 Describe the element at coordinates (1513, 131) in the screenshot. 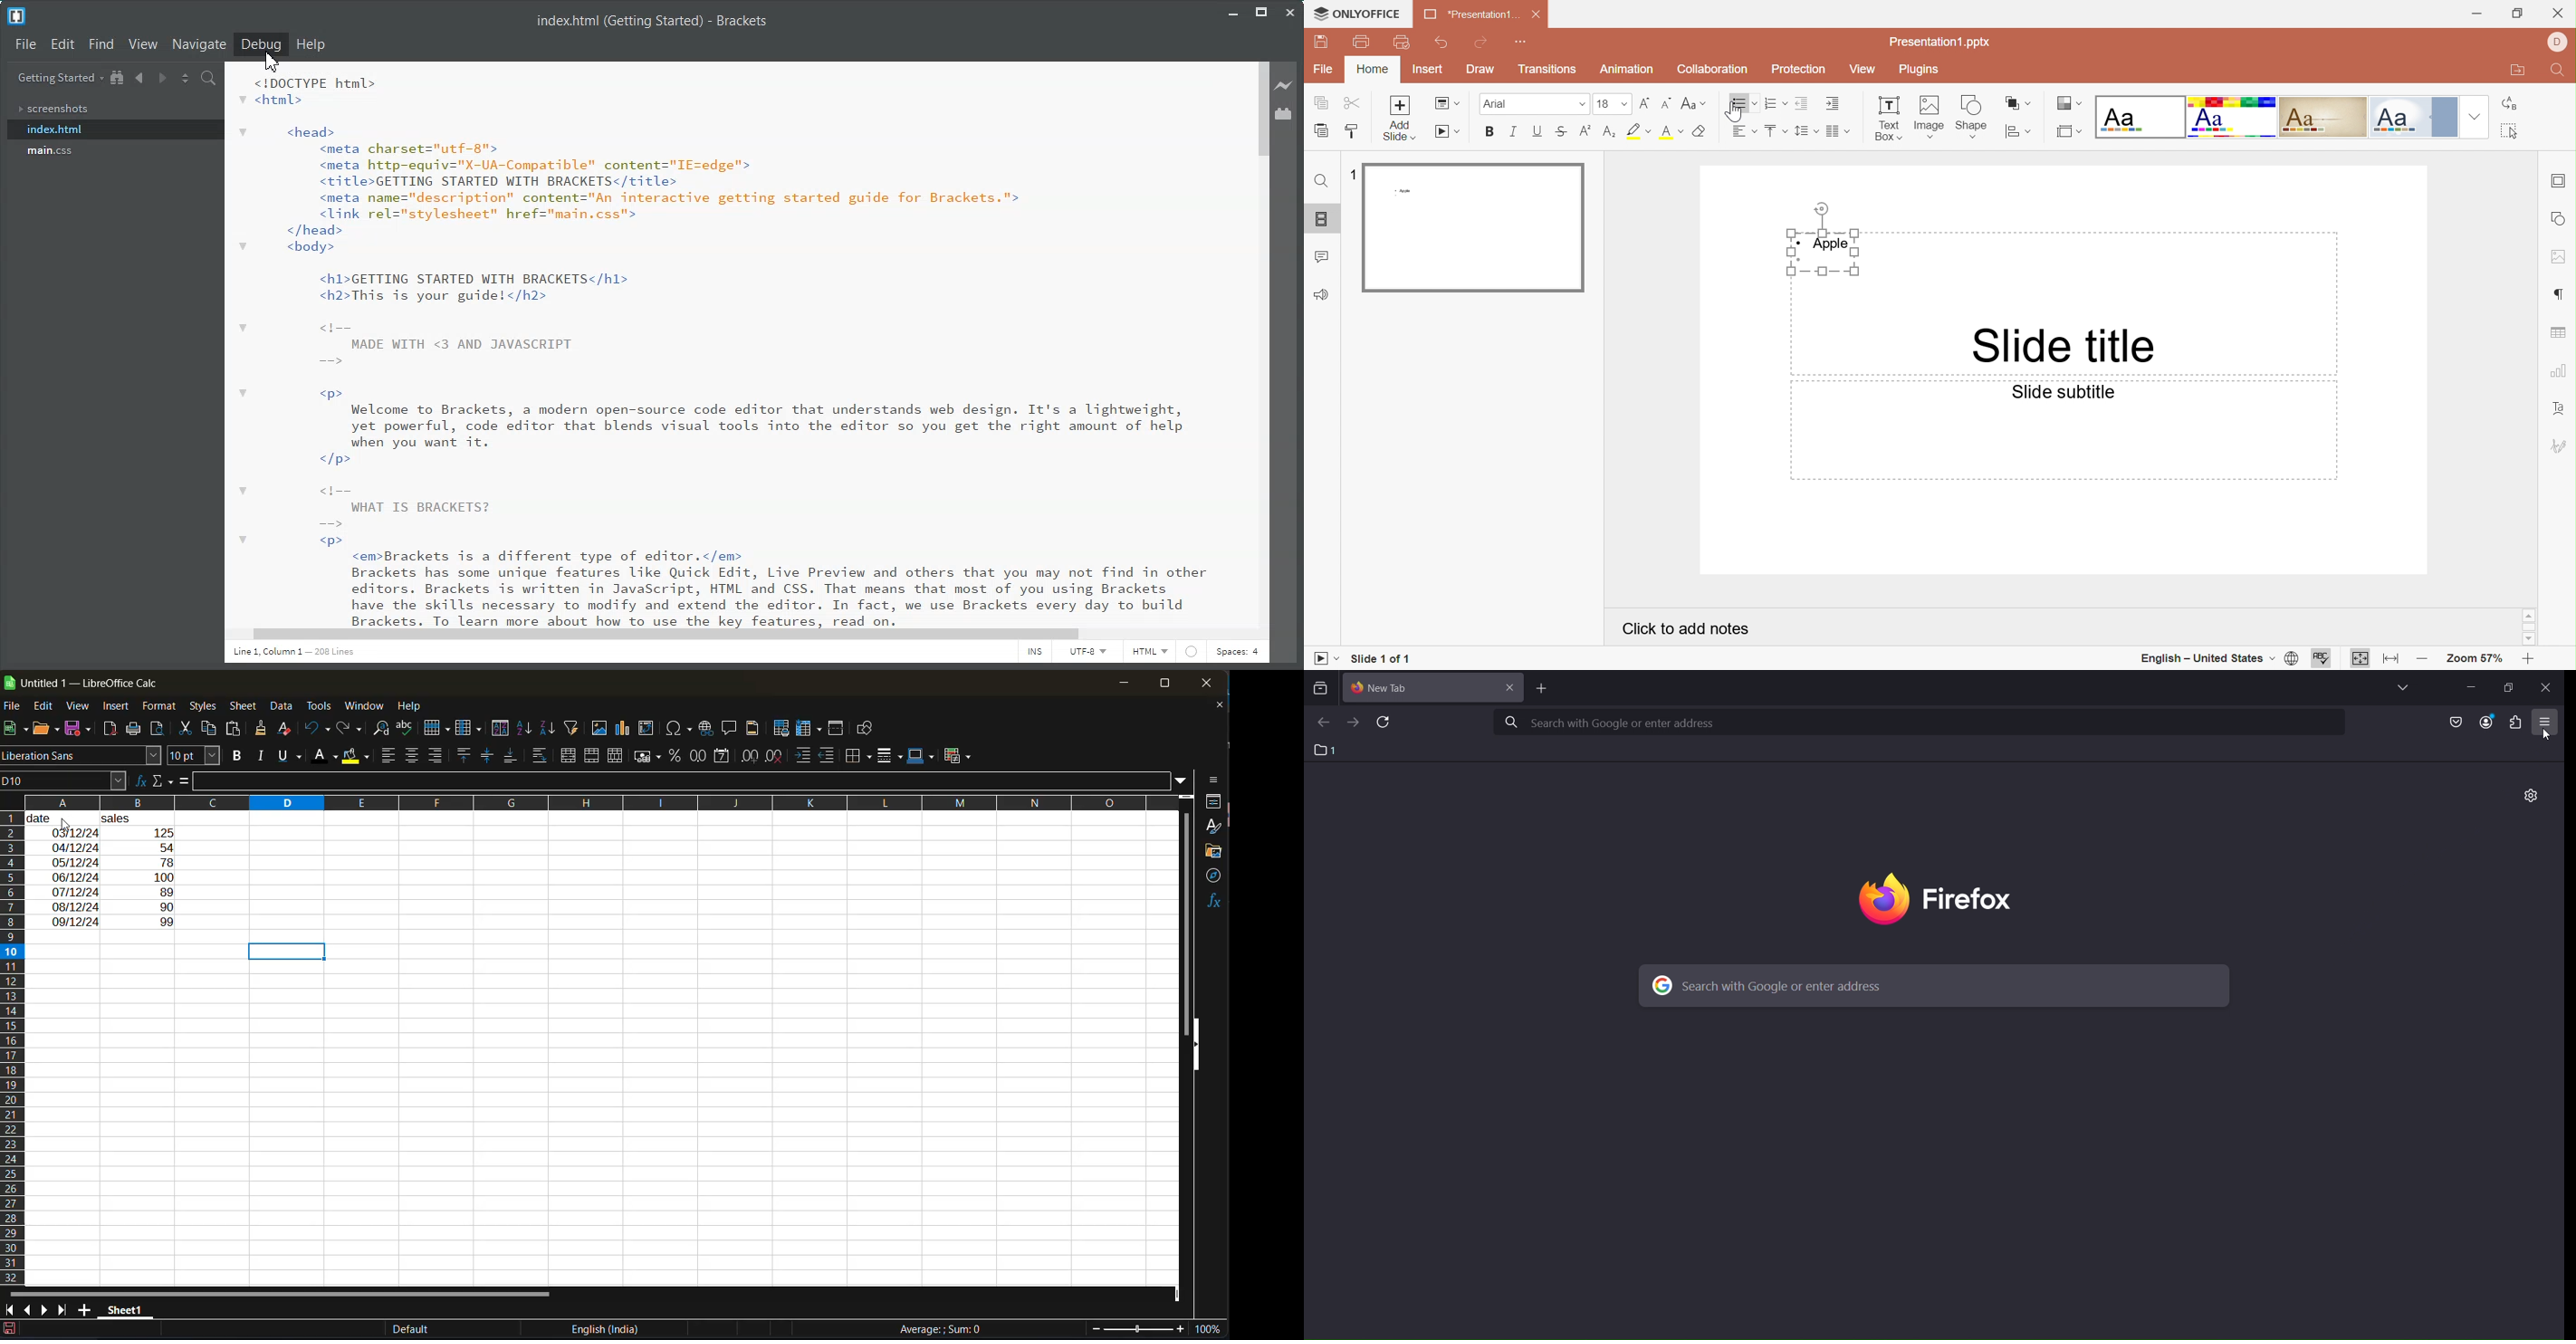

I see `Italic` at that location.